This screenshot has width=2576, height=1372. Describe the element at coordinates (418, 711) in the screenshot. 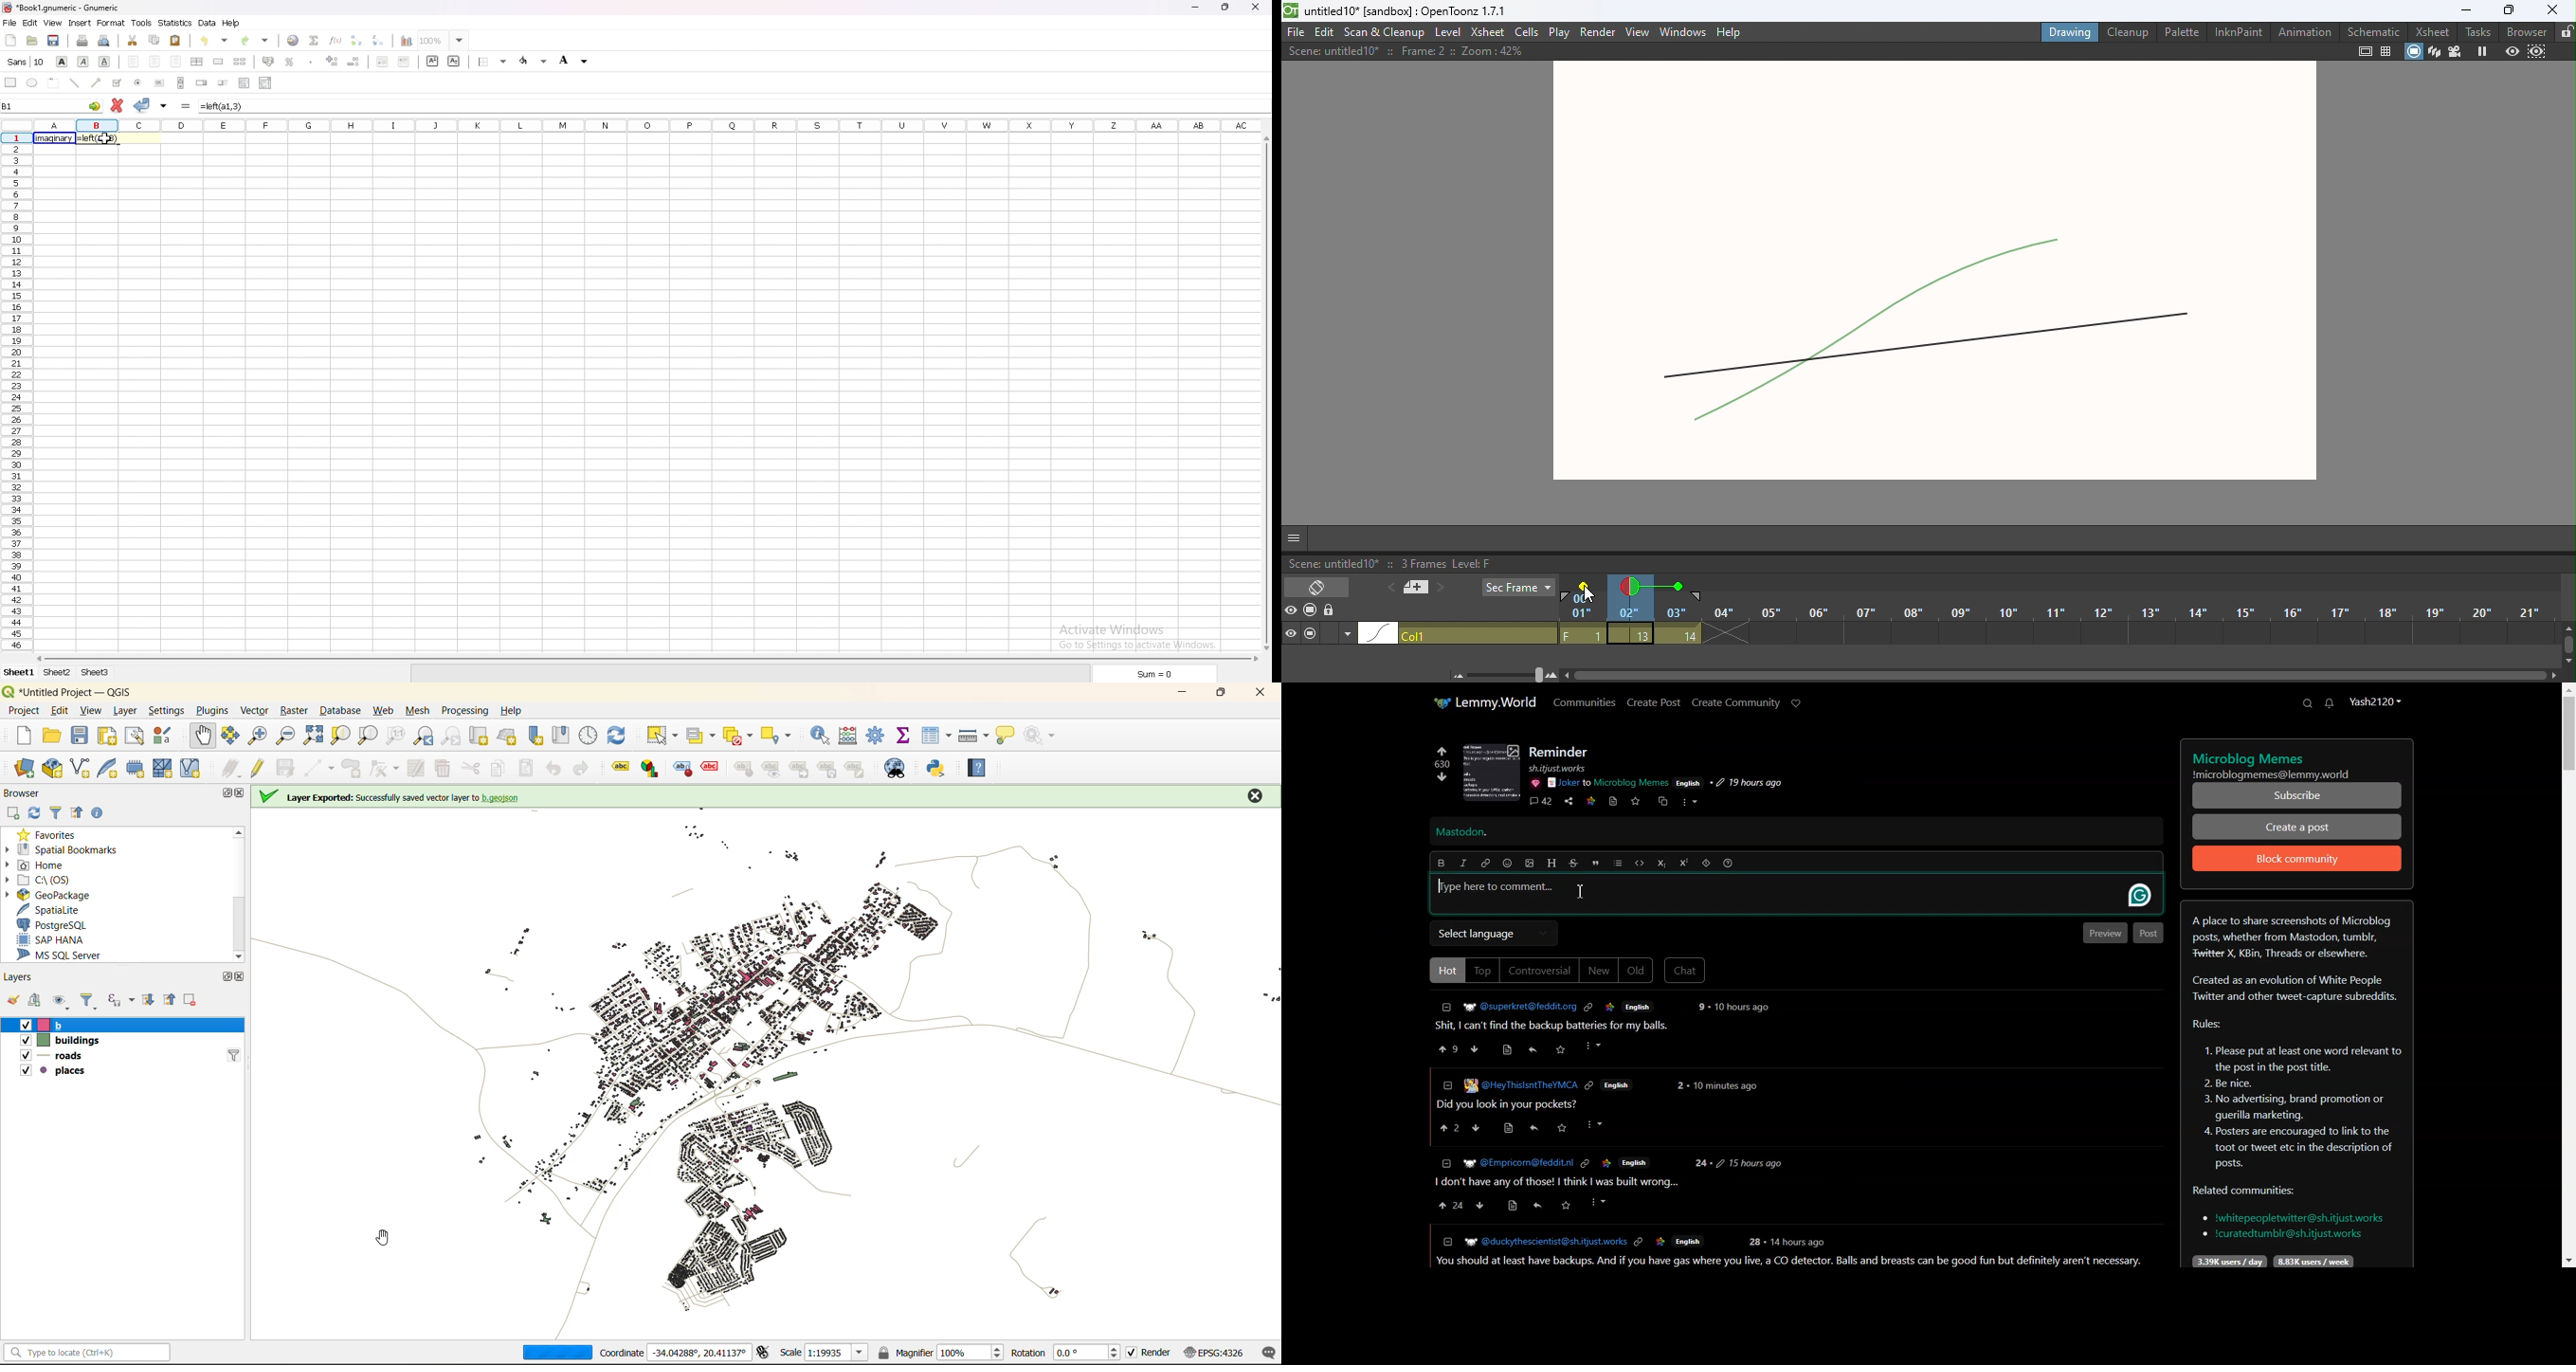

I see `mesh` at that location.